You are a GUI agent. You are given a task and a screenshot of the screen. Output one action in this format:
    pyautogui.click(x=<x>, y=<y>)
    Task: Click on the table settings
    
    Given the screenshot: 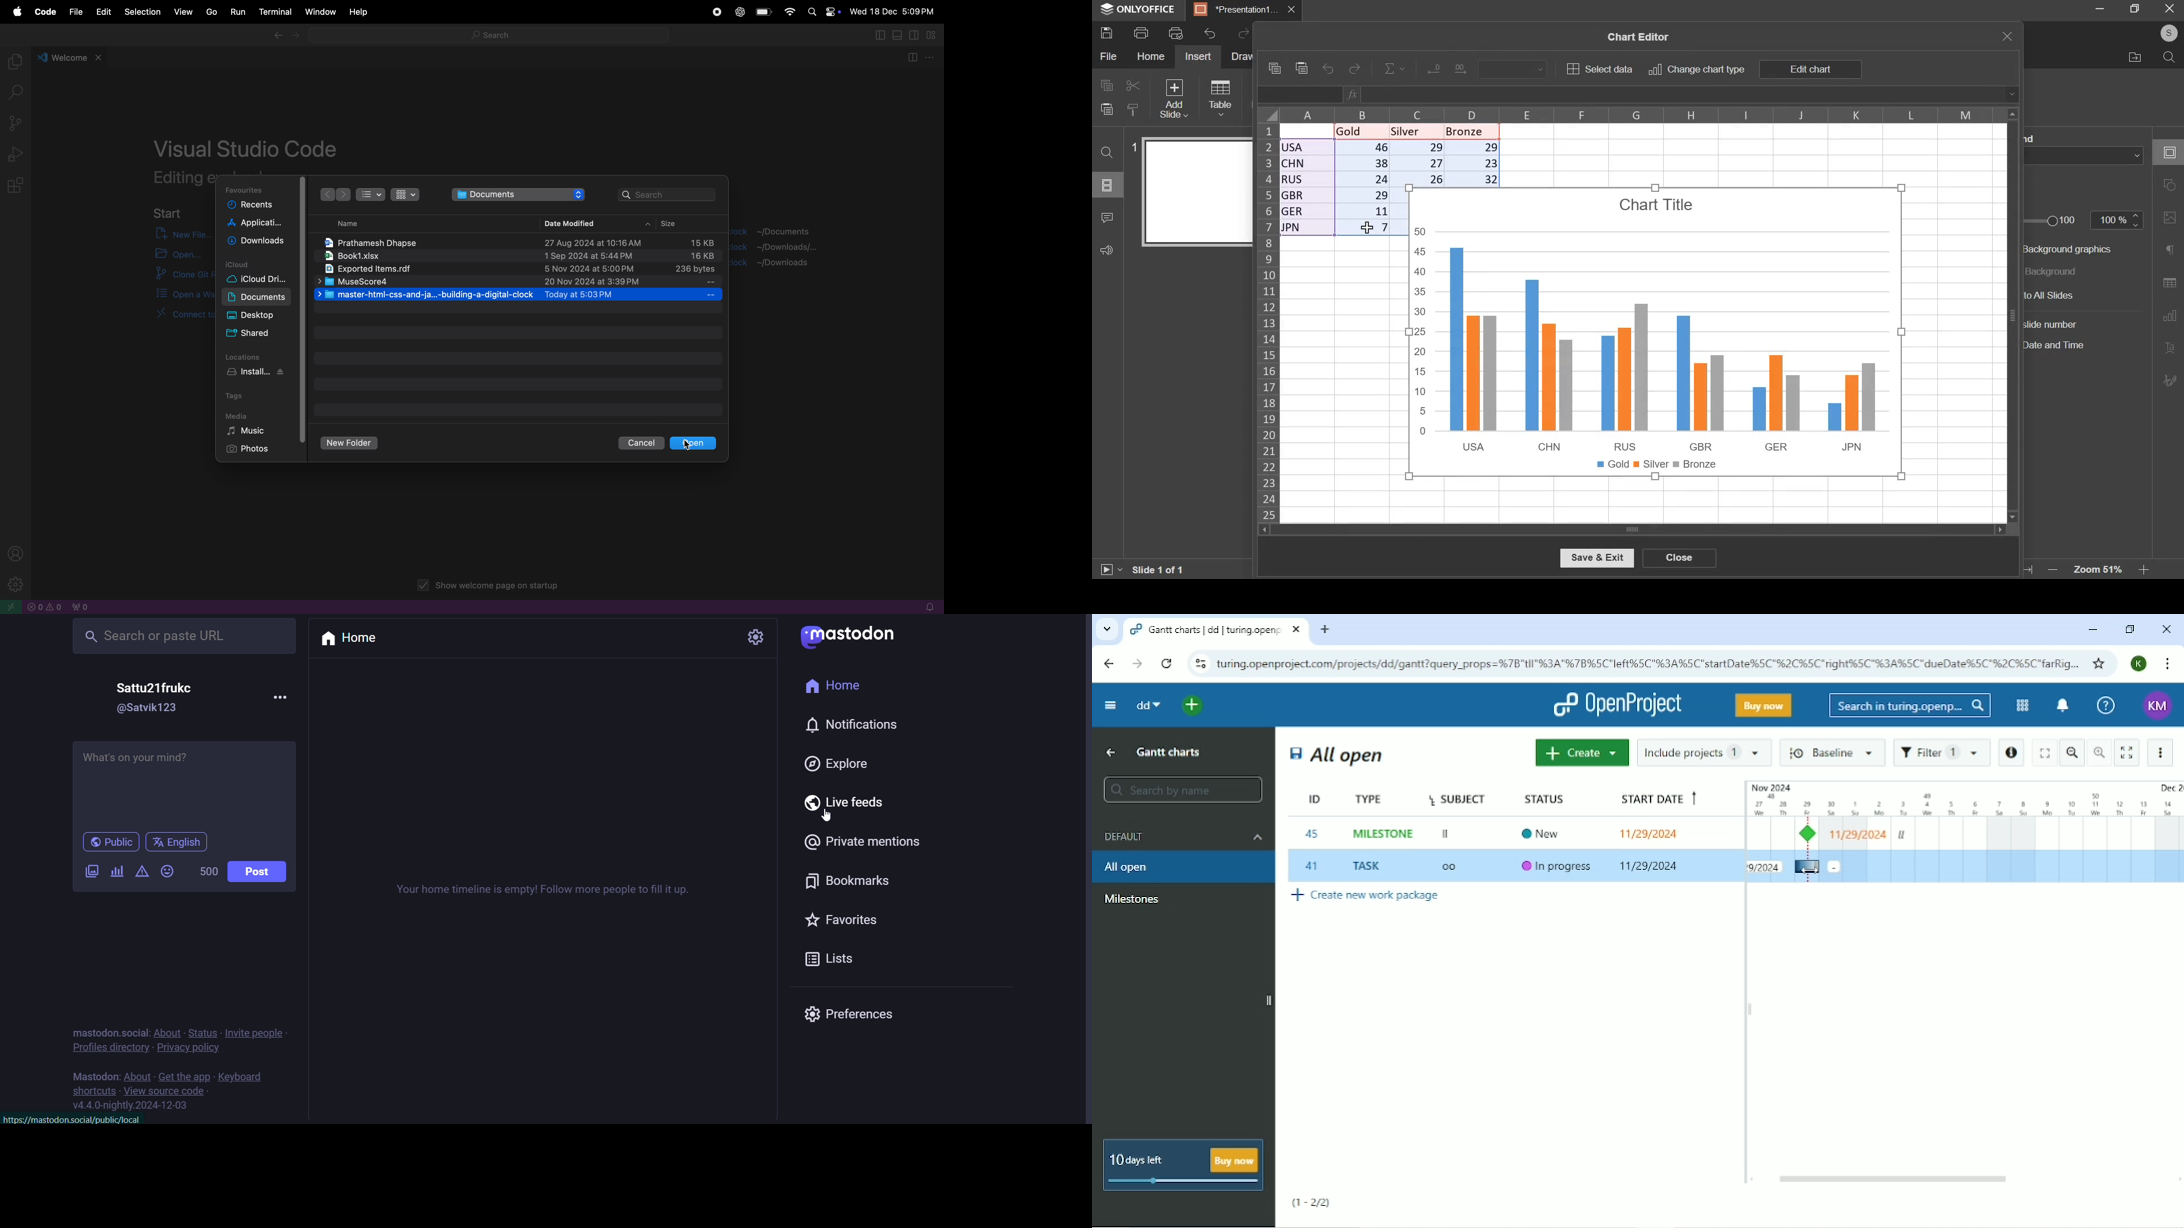 What is the action you would take?
    pyautogui.click(x=2167, y=284)
    